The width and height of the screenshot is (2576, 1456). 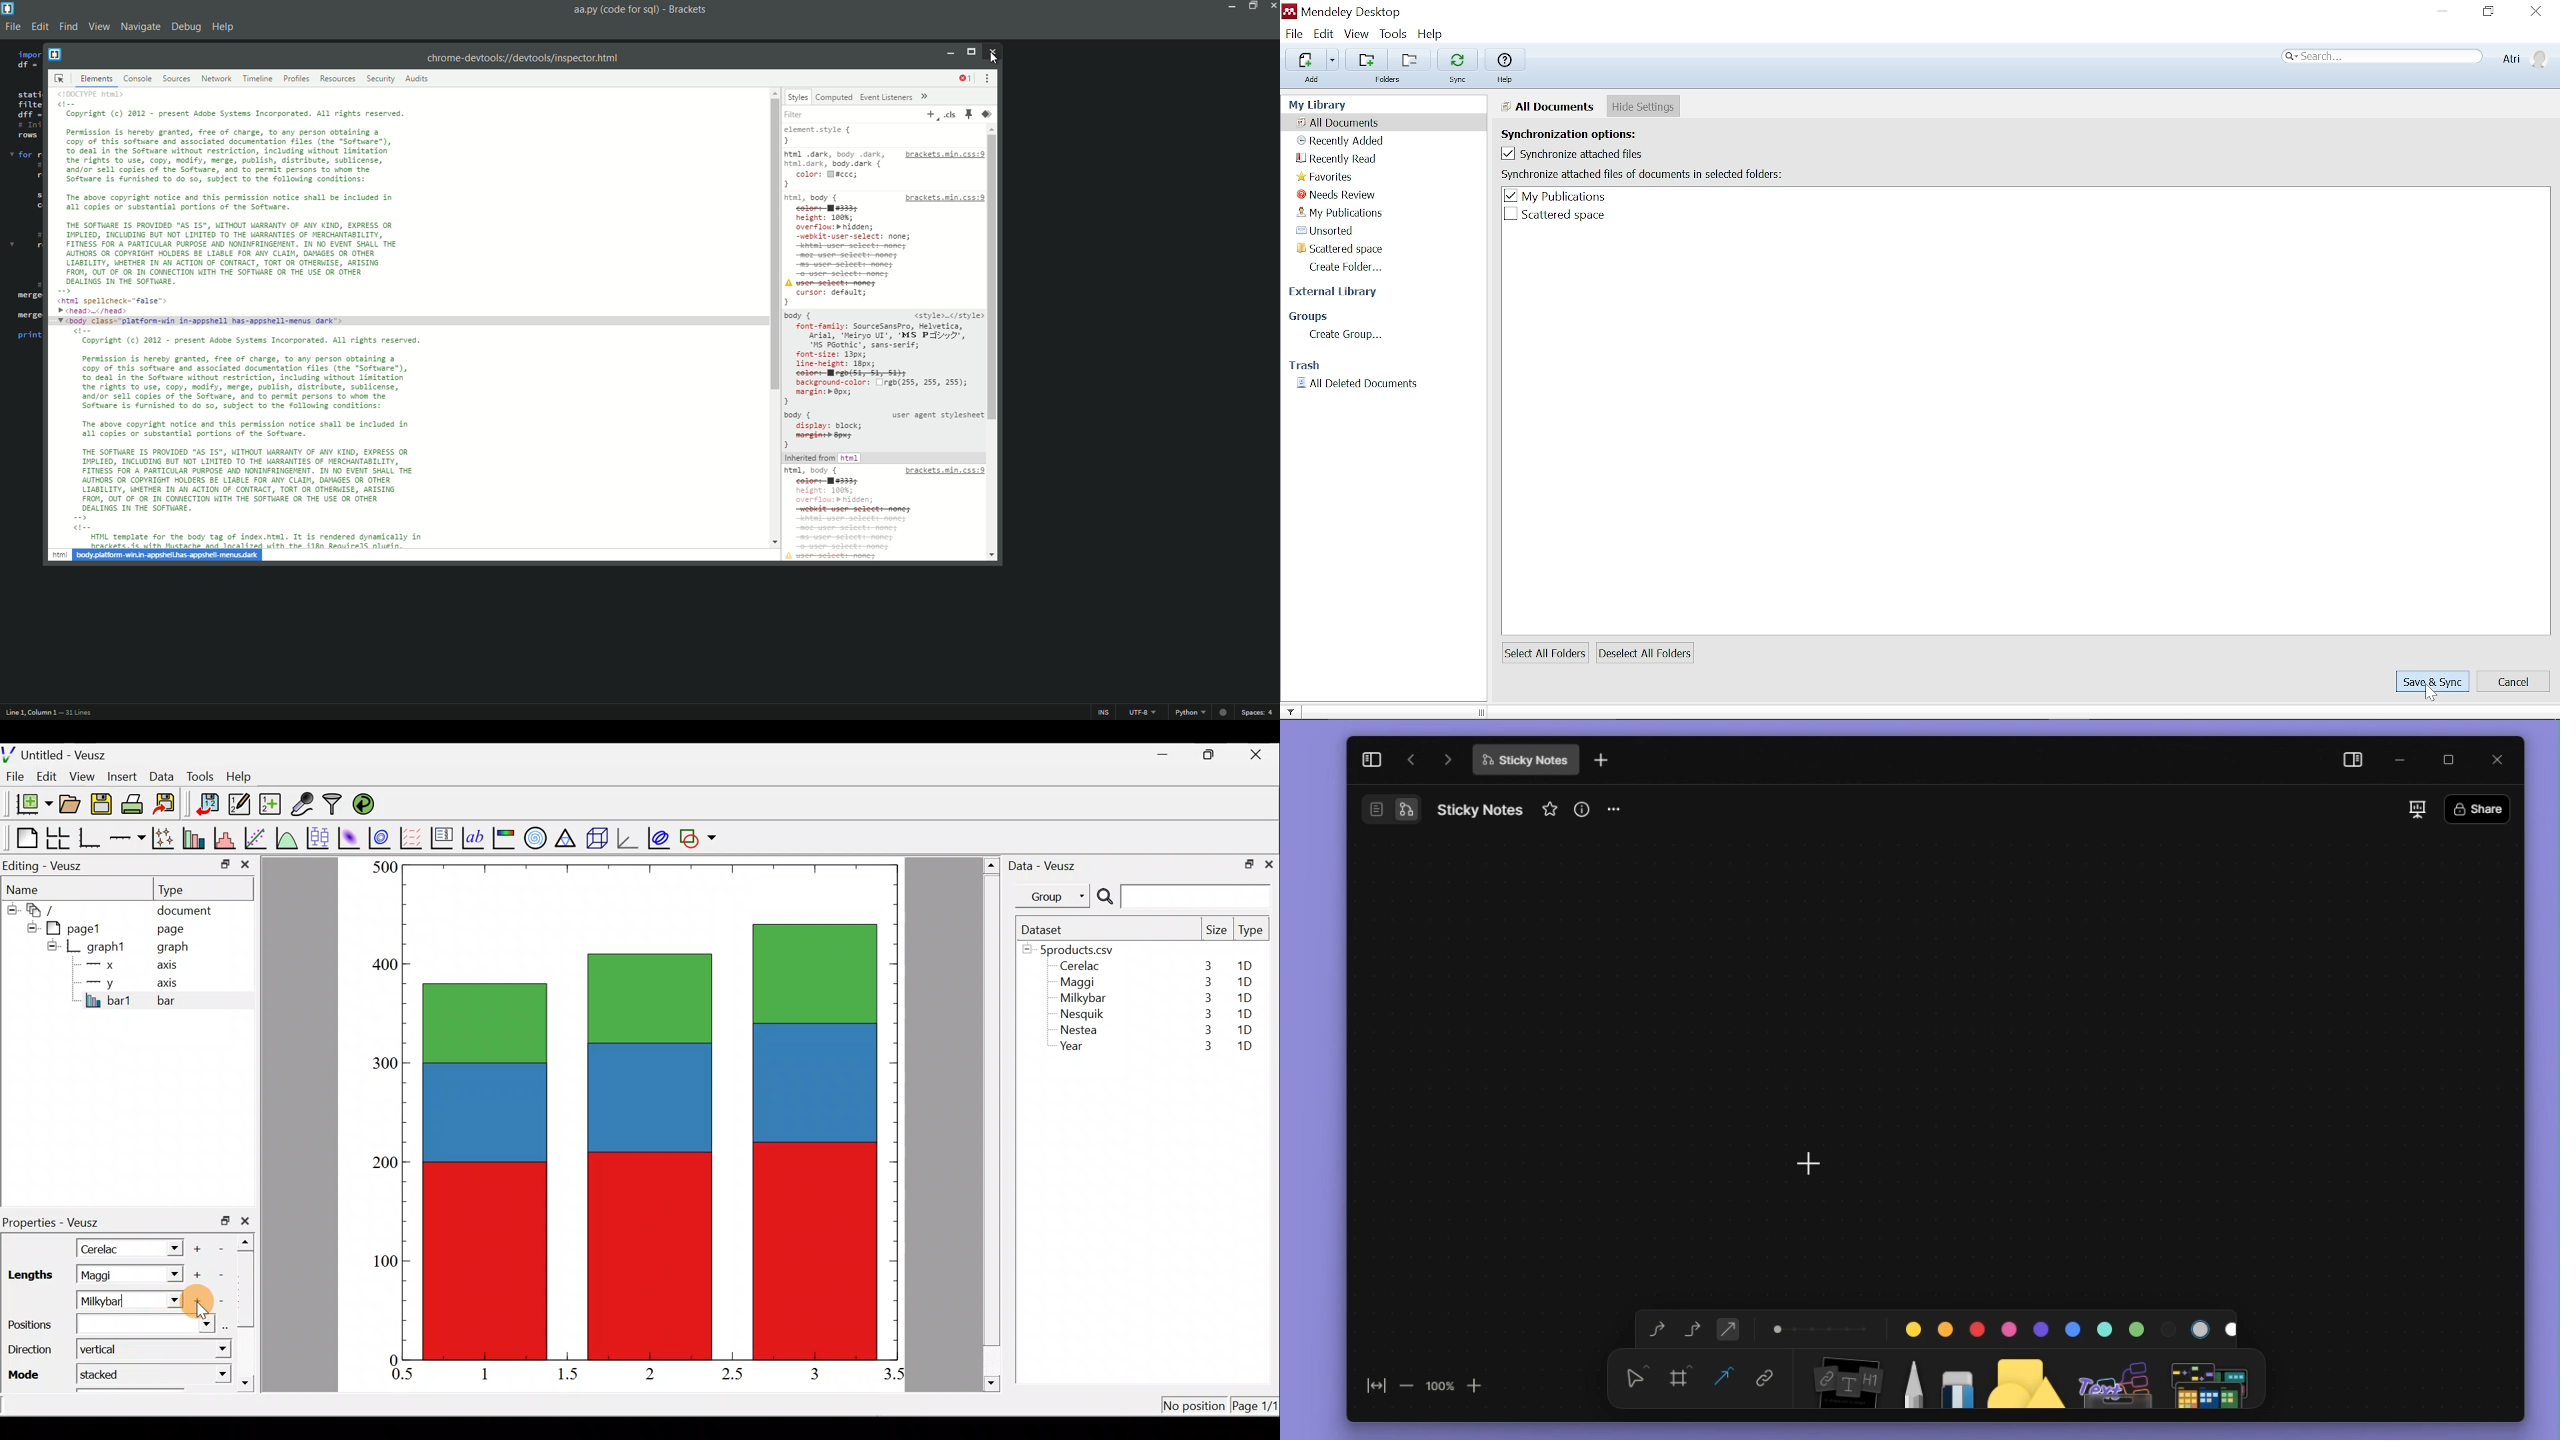 I want to click on Tools, so click(x=199, y=775).